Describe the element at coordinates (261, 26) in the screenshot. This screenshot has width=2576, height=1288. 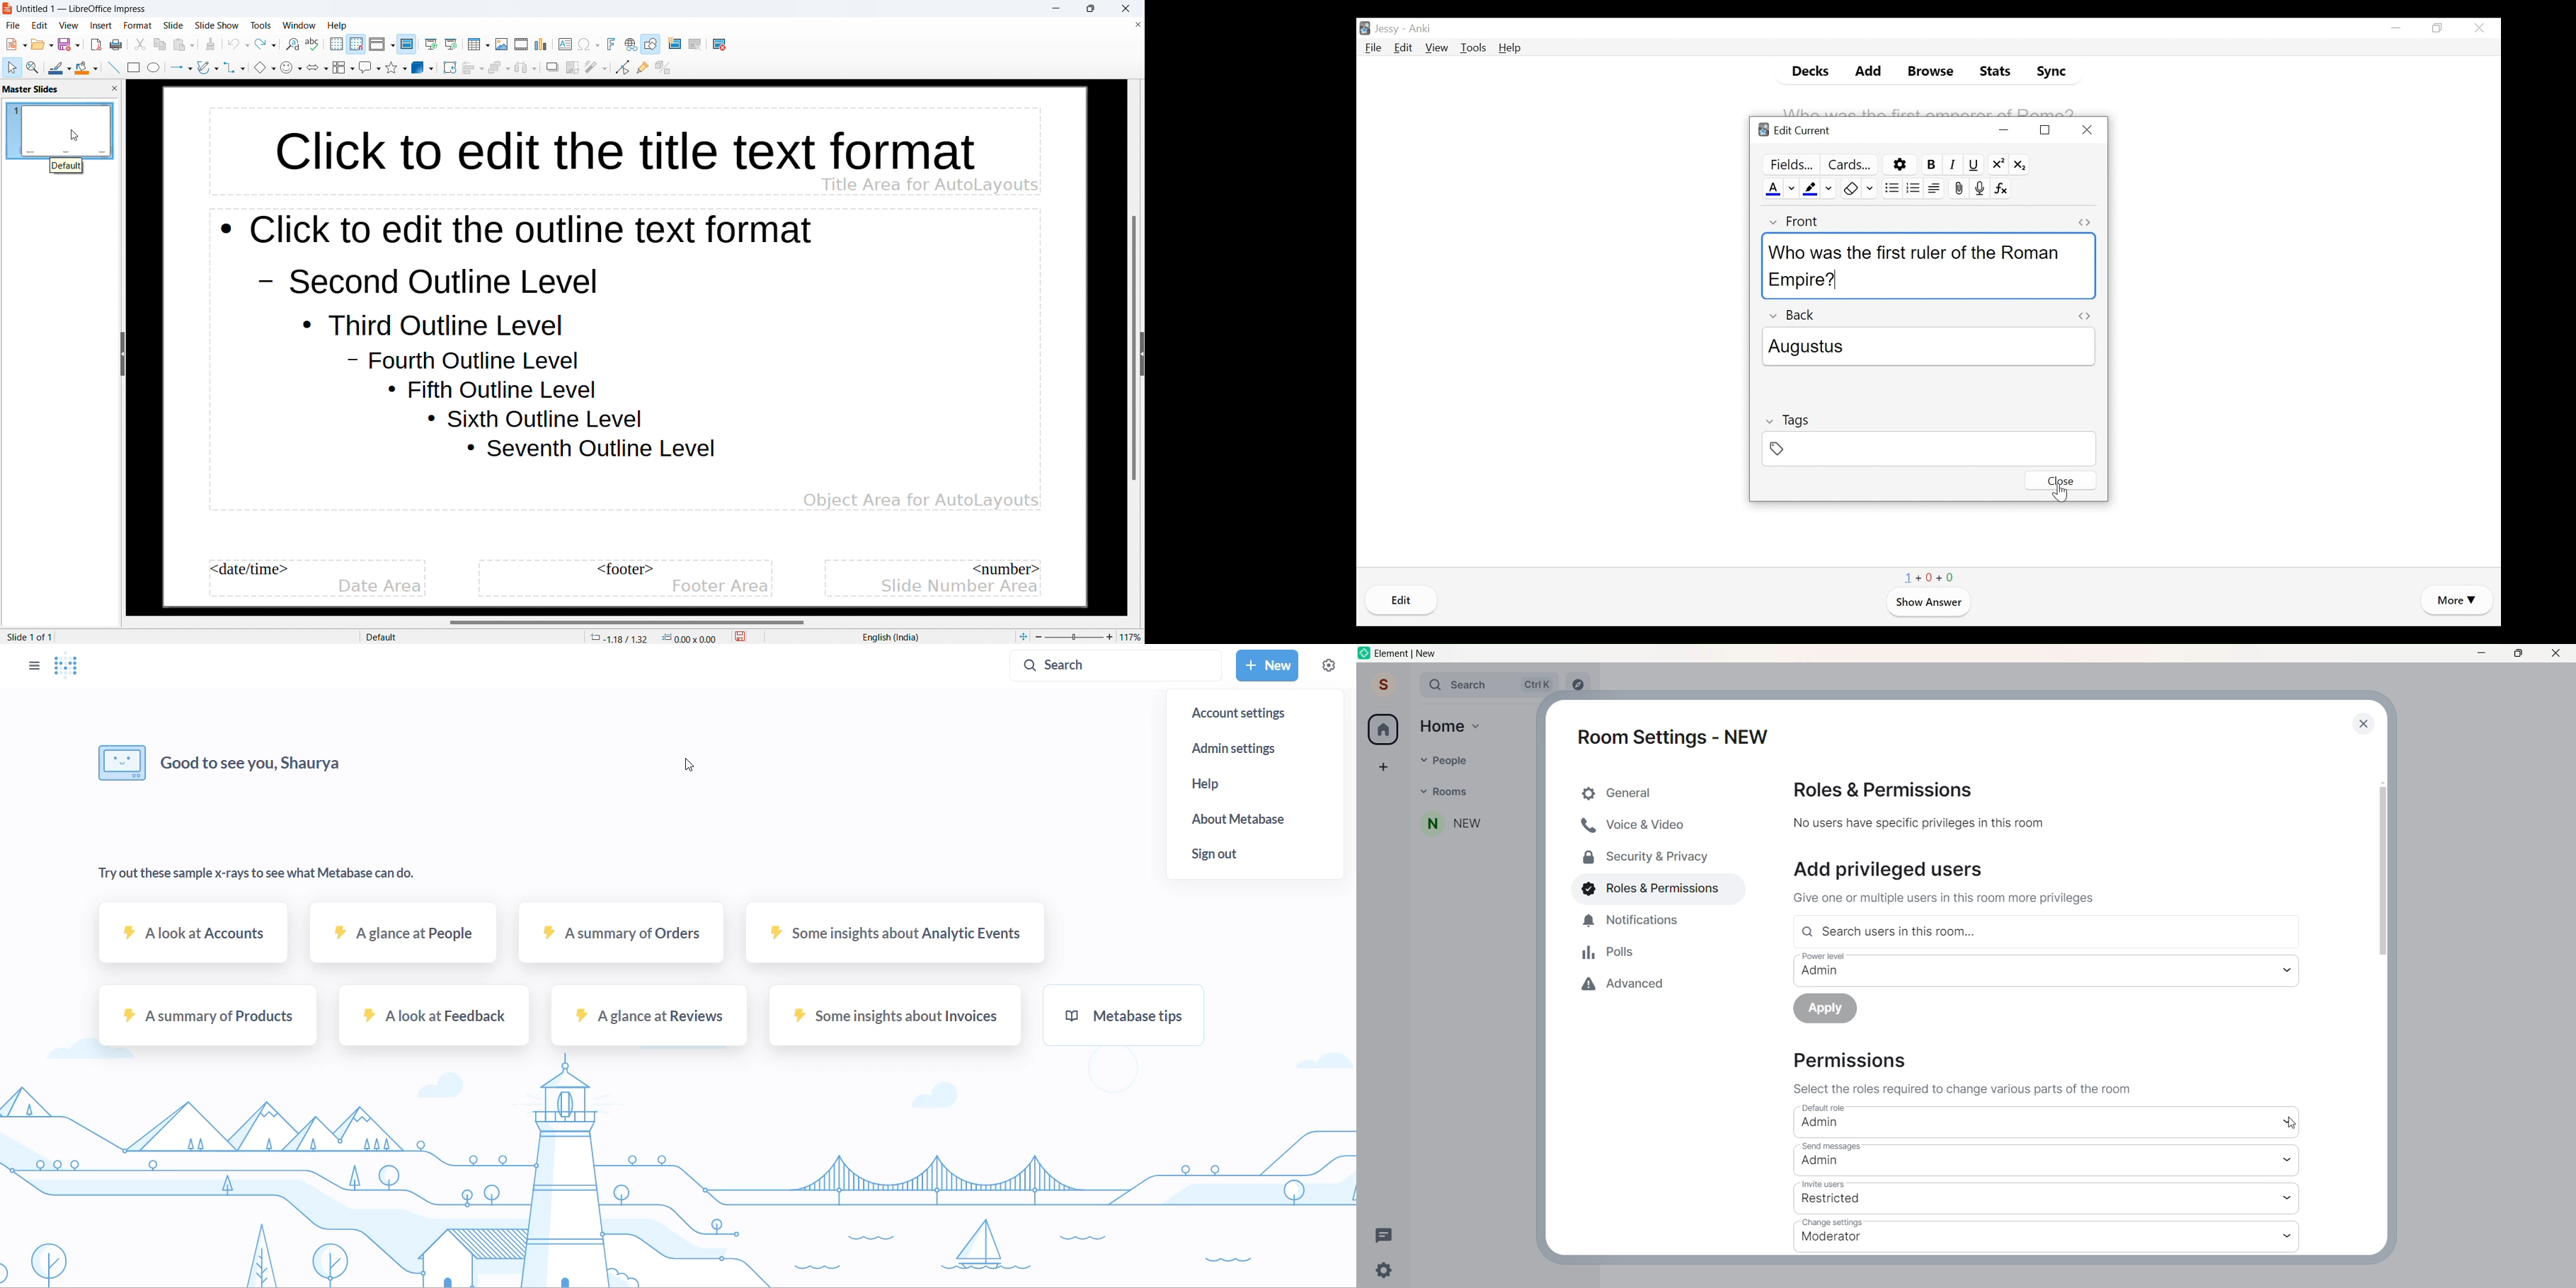
I see `tools` at that location.